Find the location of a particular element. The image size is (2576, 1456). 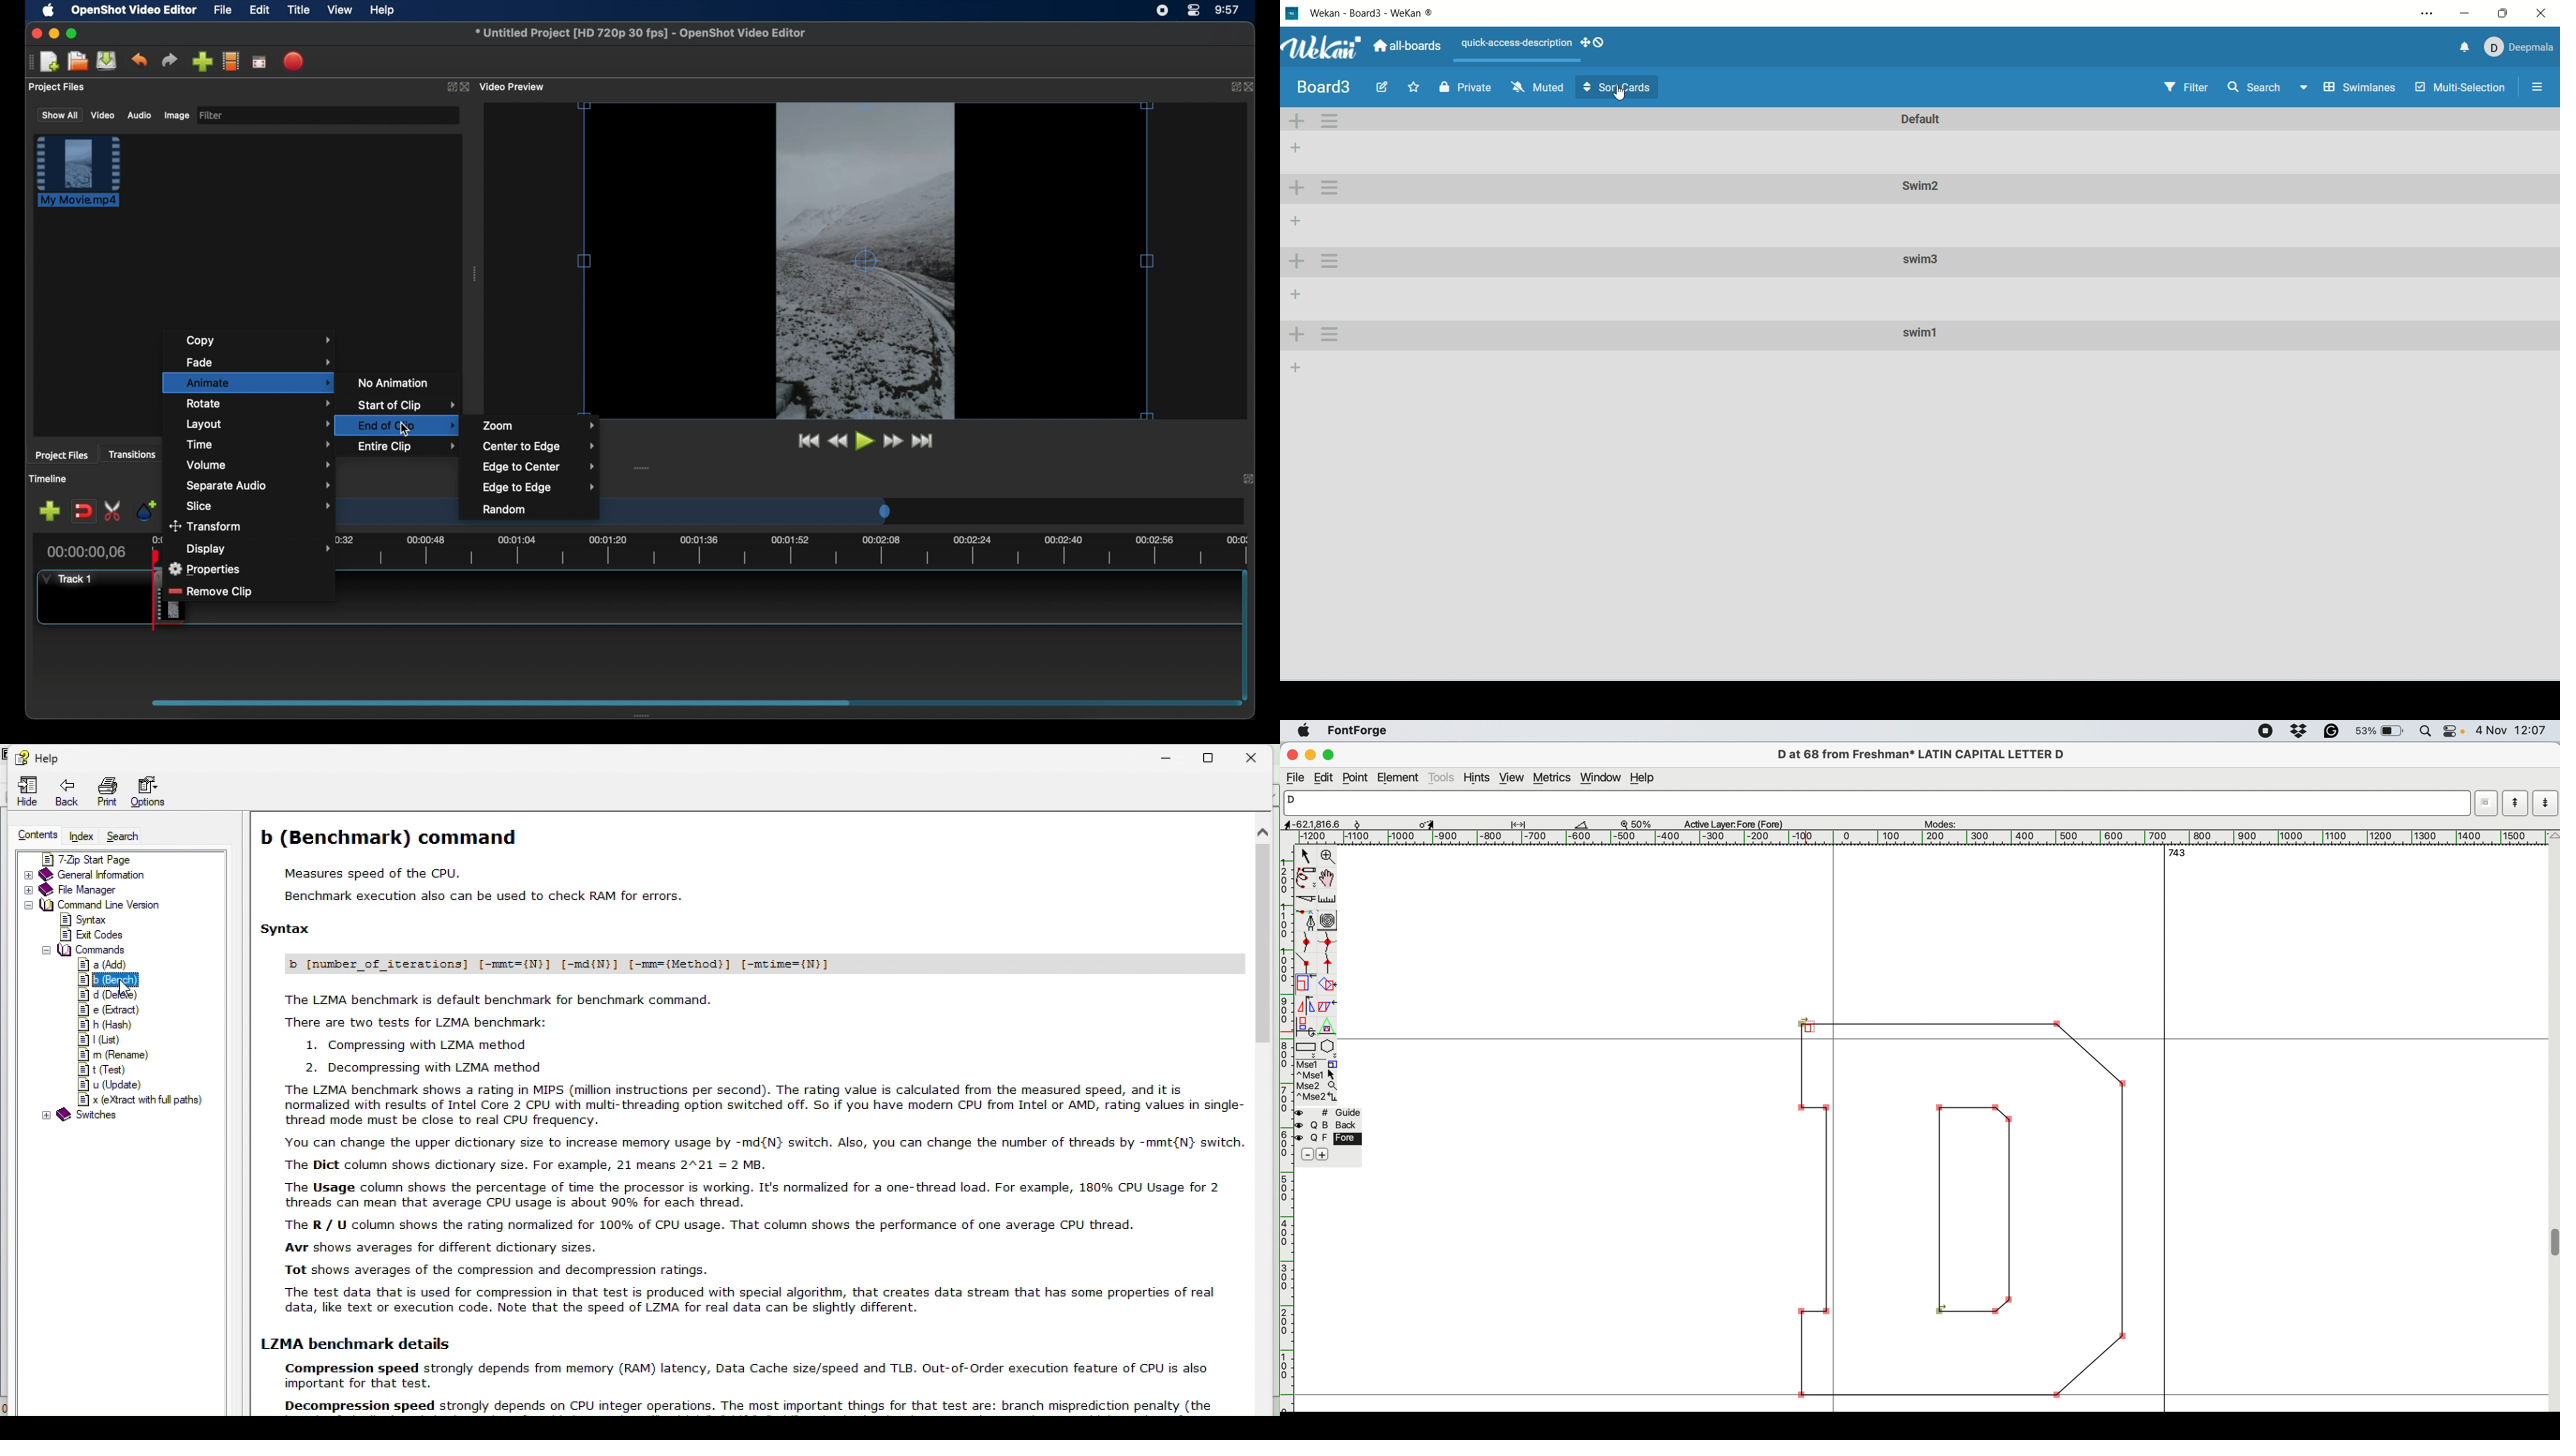

Options is located at coordinates (152, 790).